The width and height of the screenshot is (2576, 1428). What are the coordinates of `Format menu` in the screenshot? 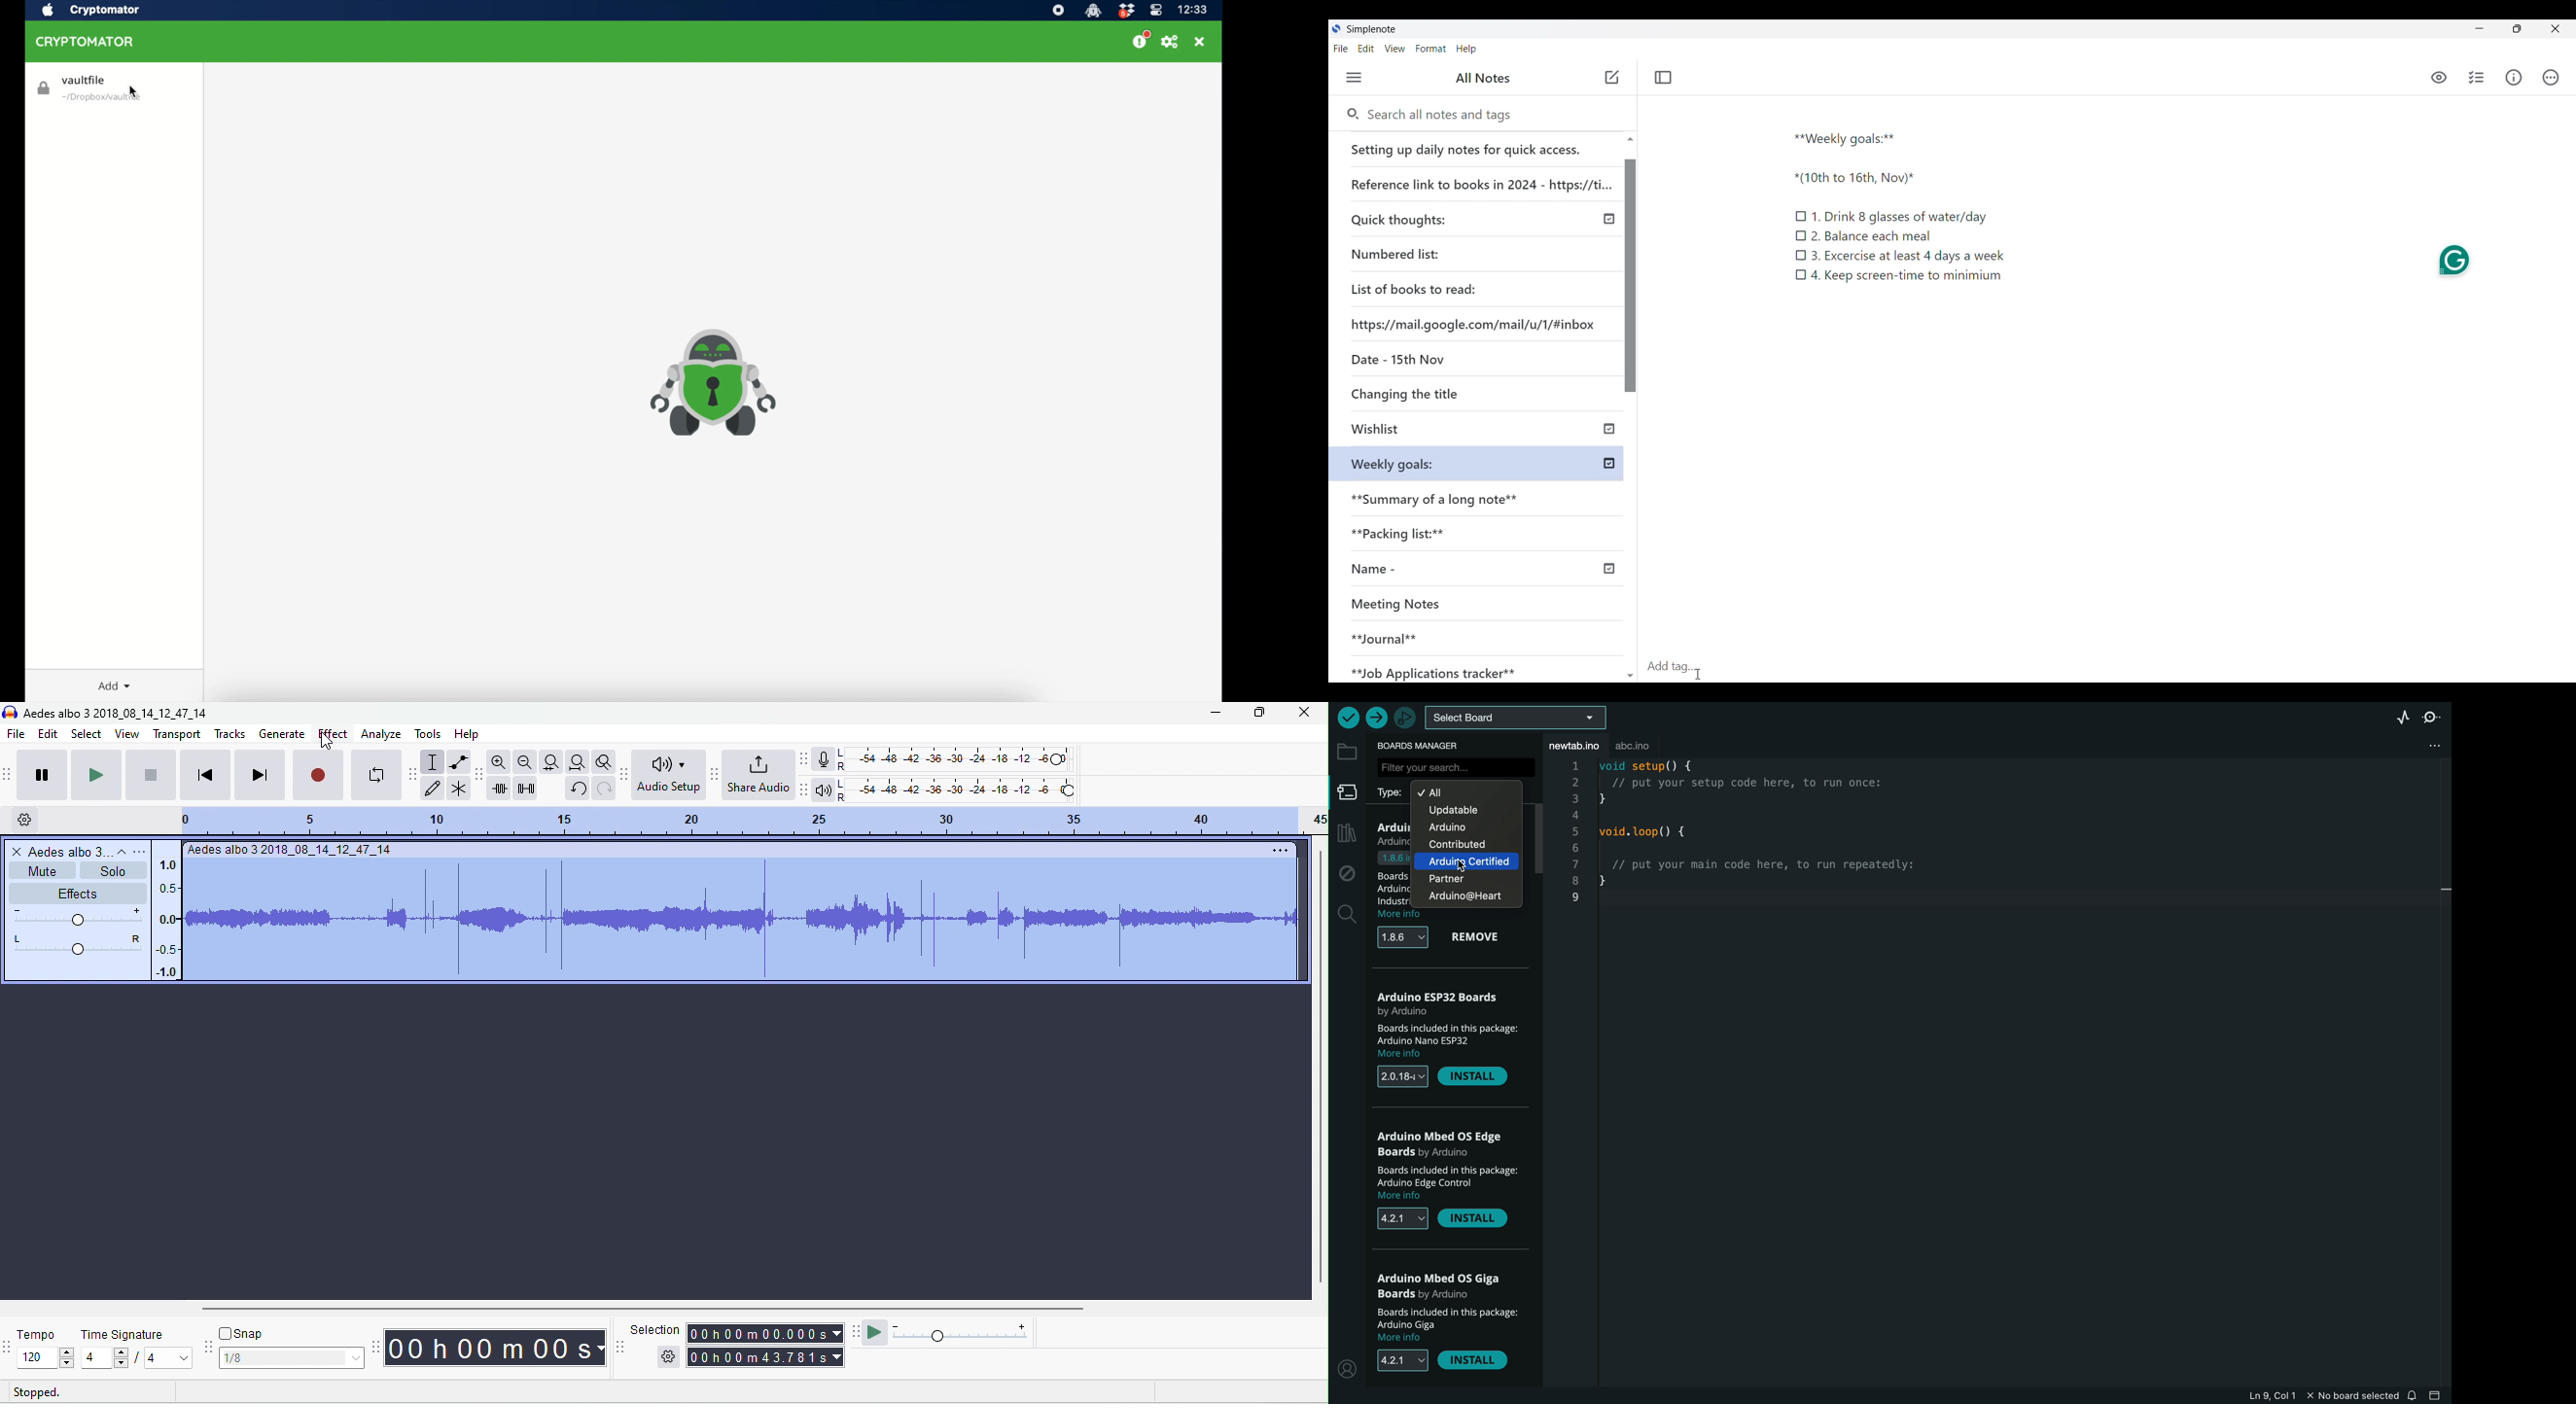 It's located at (1431, 49).